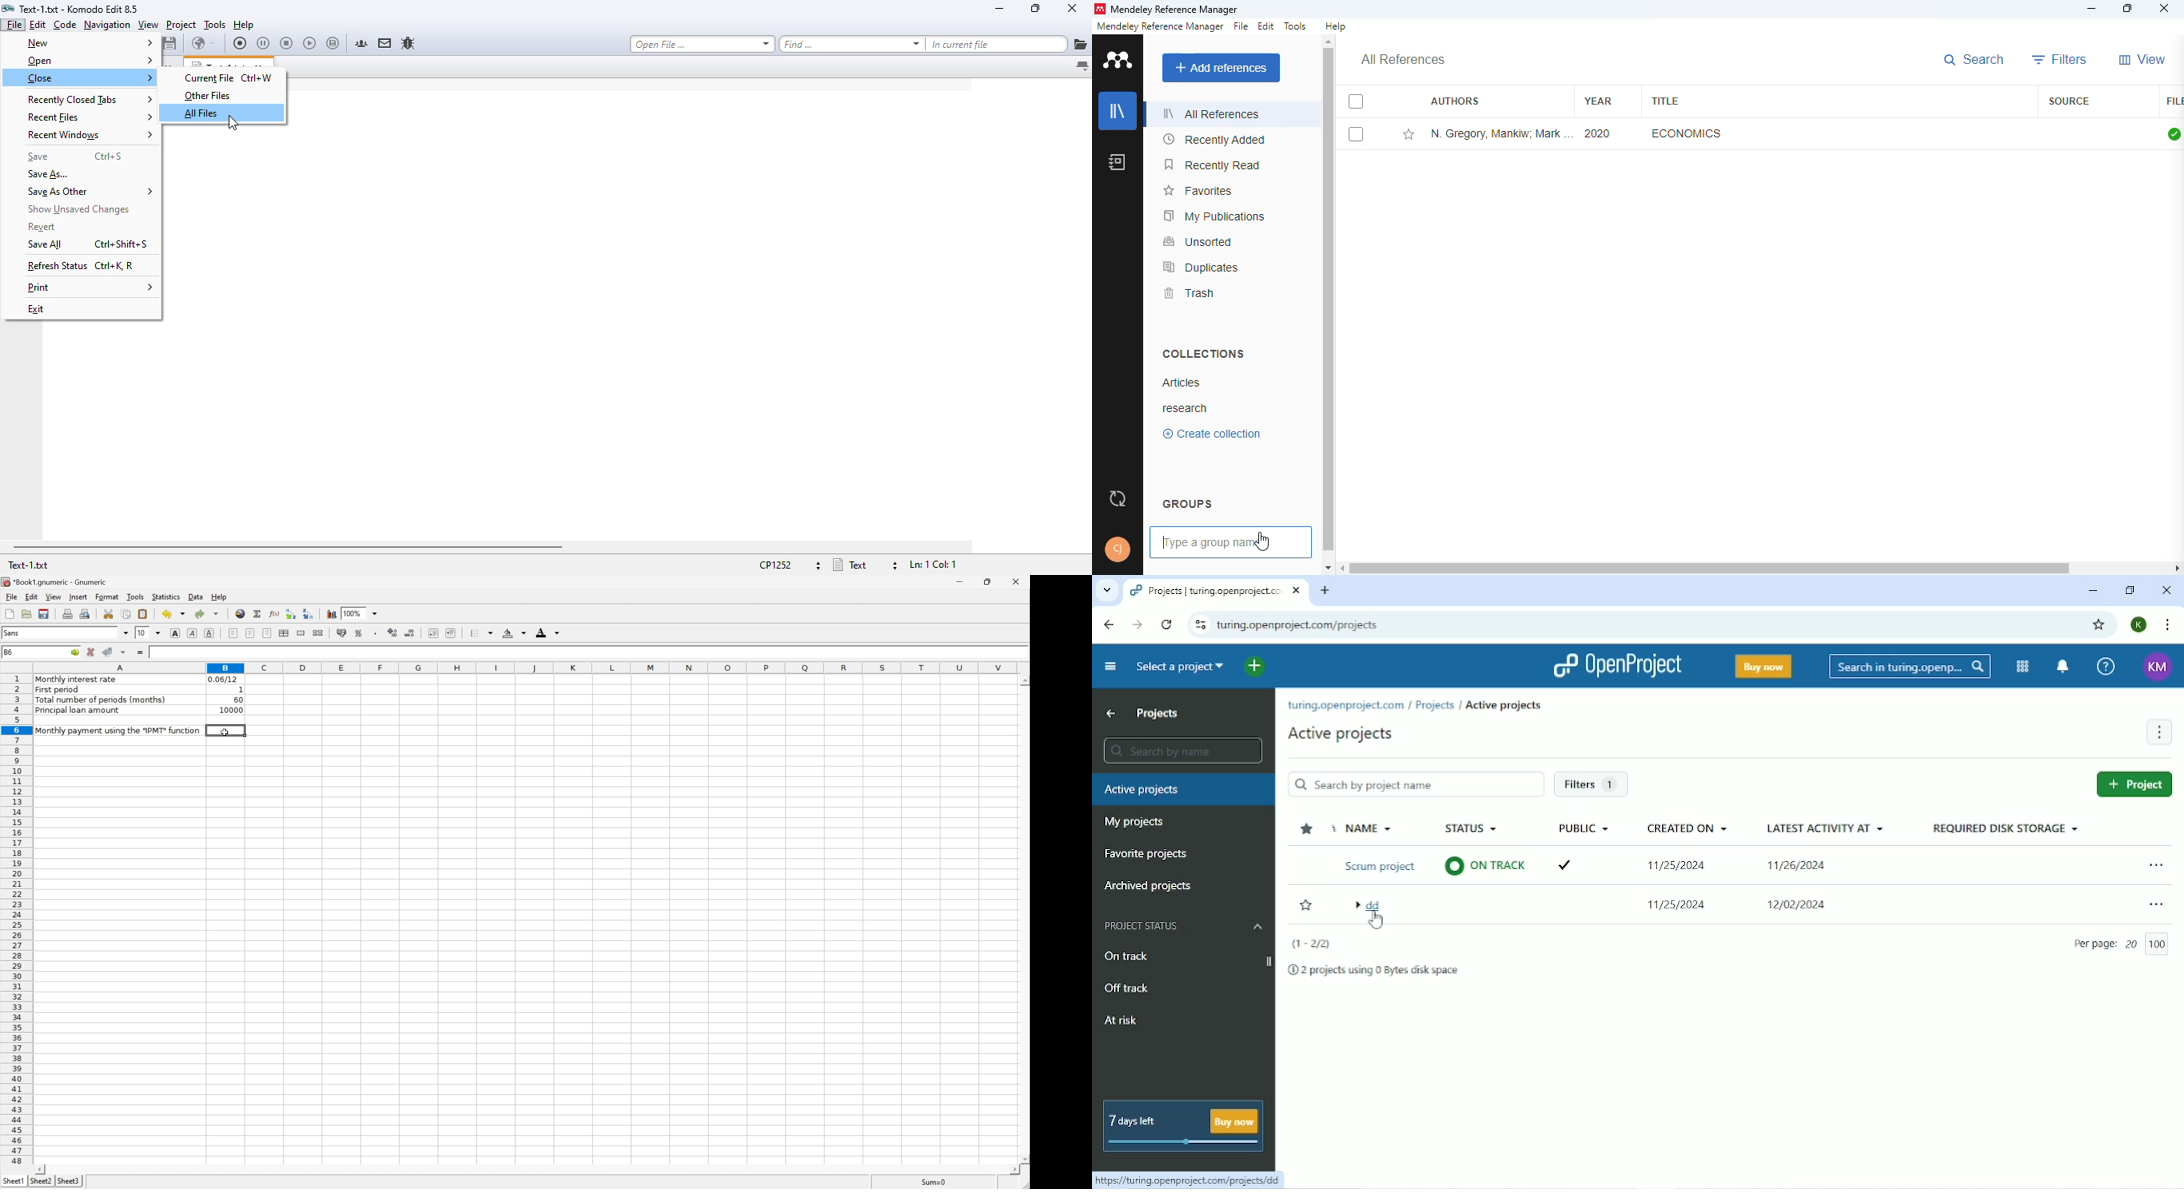 This screenshot has height=1204, width=2184. What do you see at coordinates (2157, 667) in the screenshot?
I see `Account` at bounding box center [2157, 667].